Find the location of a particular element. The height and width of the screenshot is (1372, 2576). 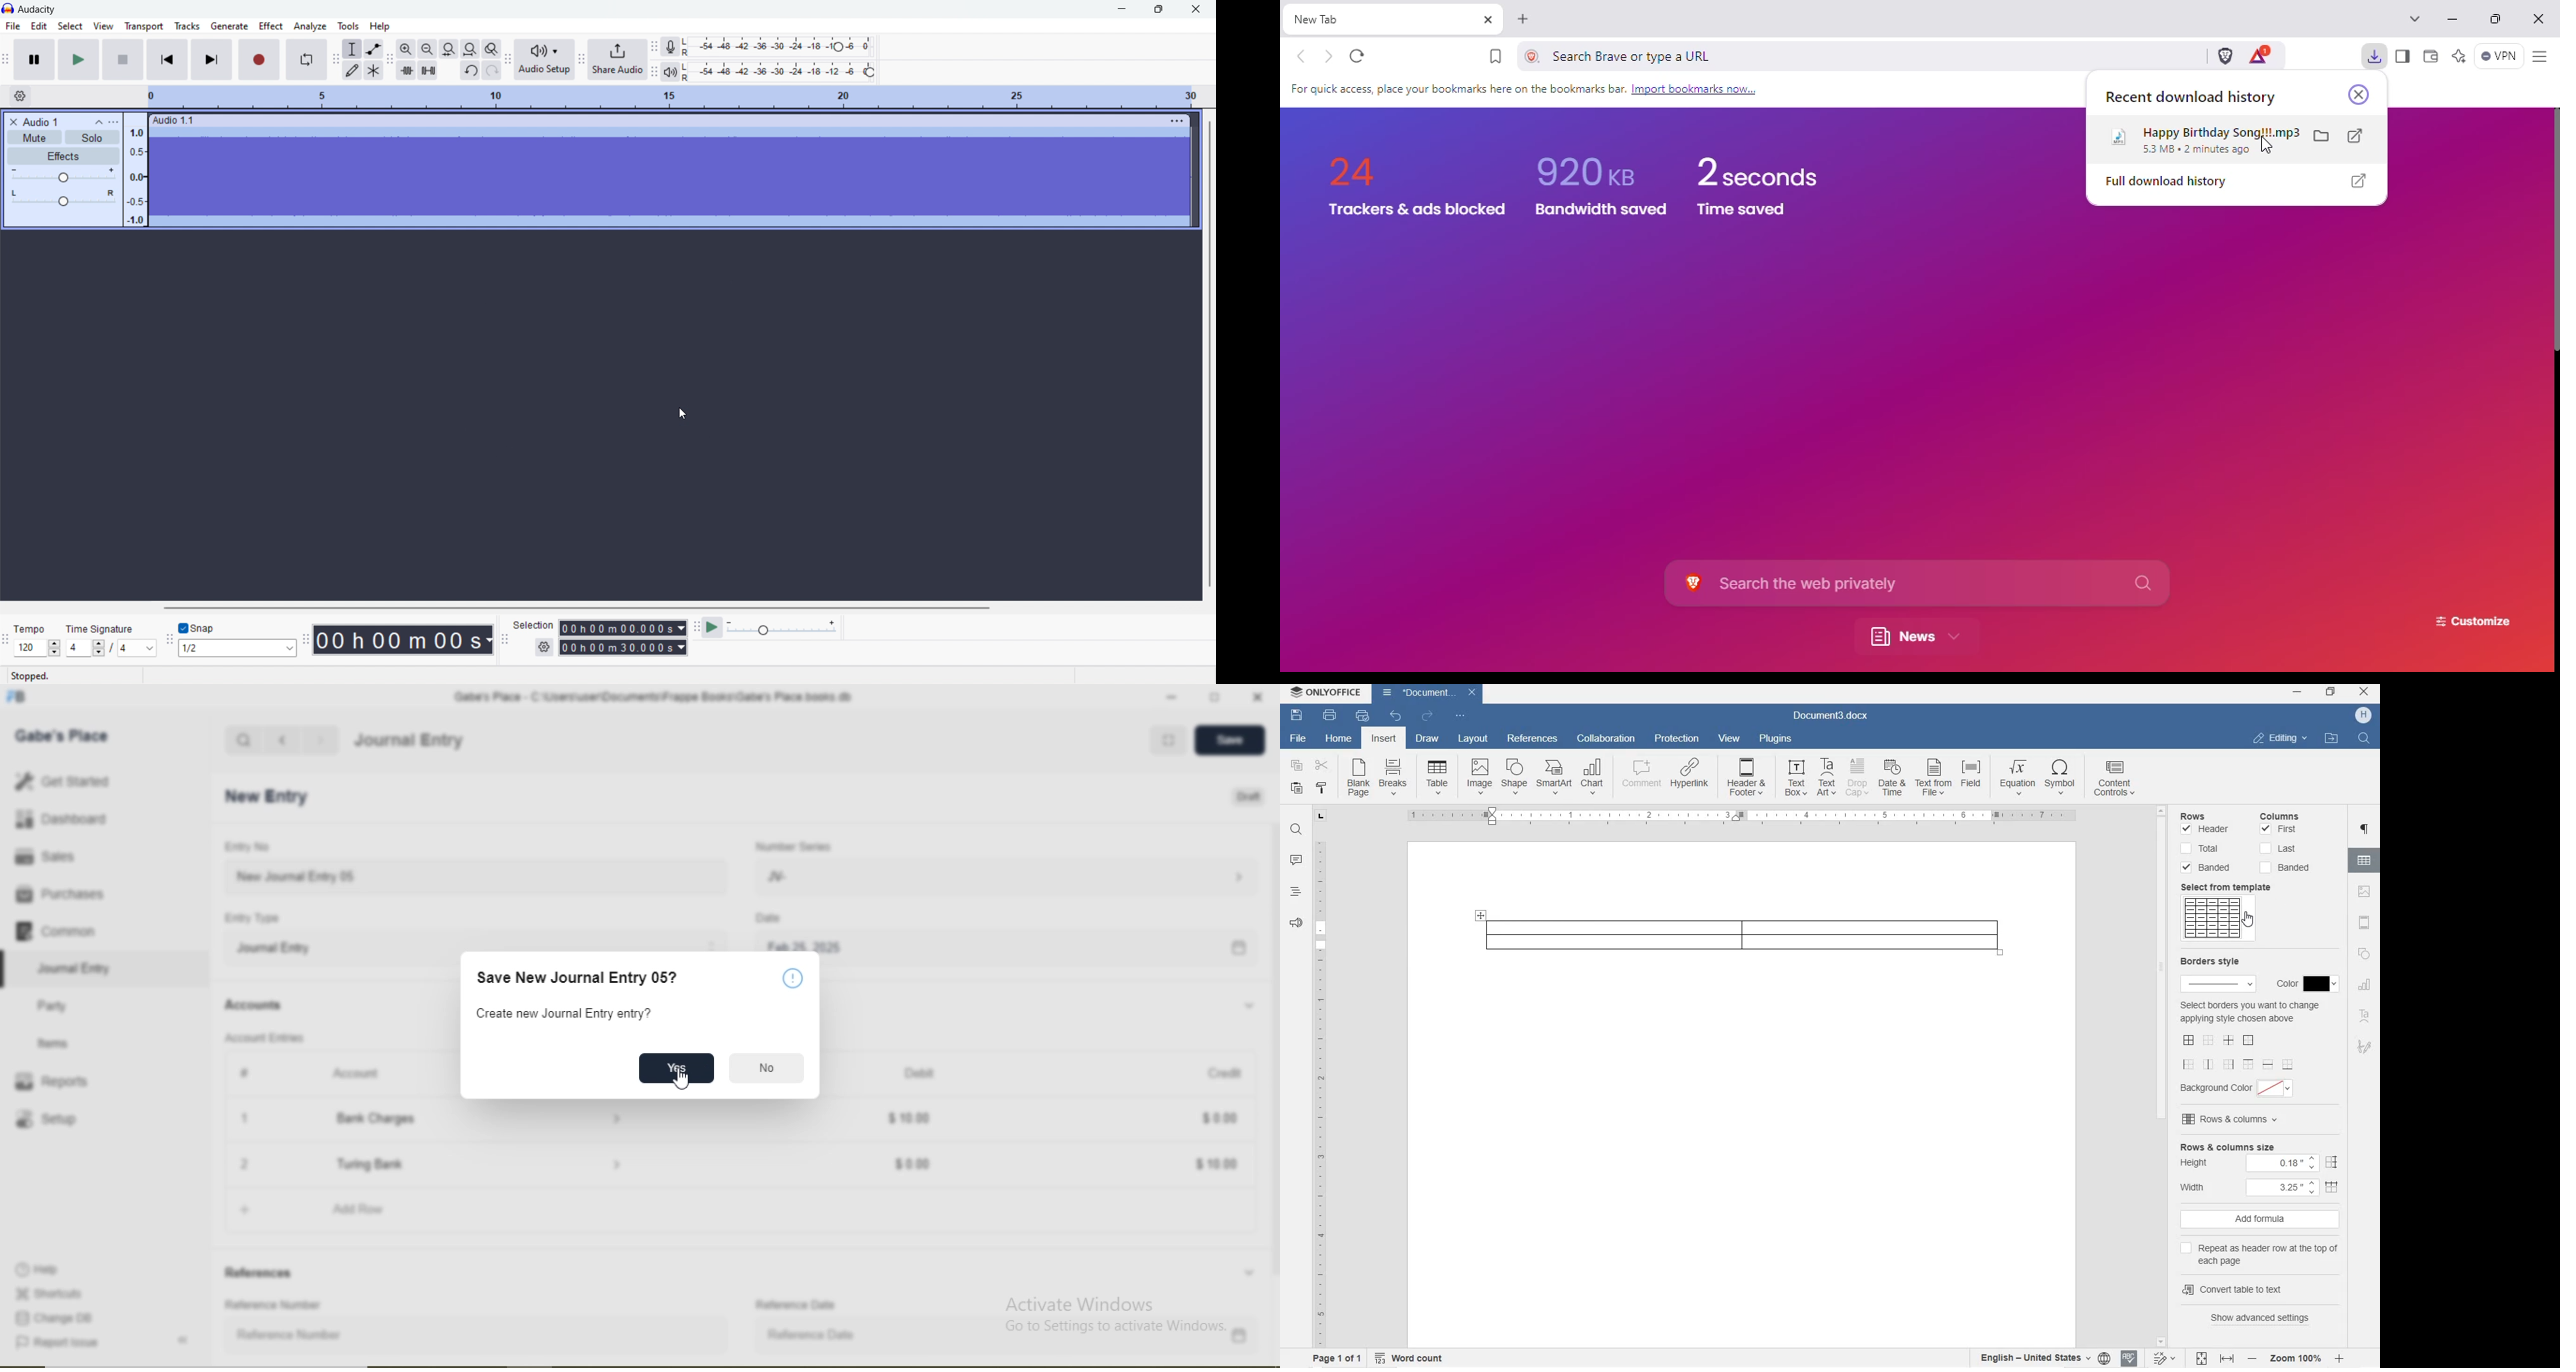

Height is located at coordinates (2259, 1164).